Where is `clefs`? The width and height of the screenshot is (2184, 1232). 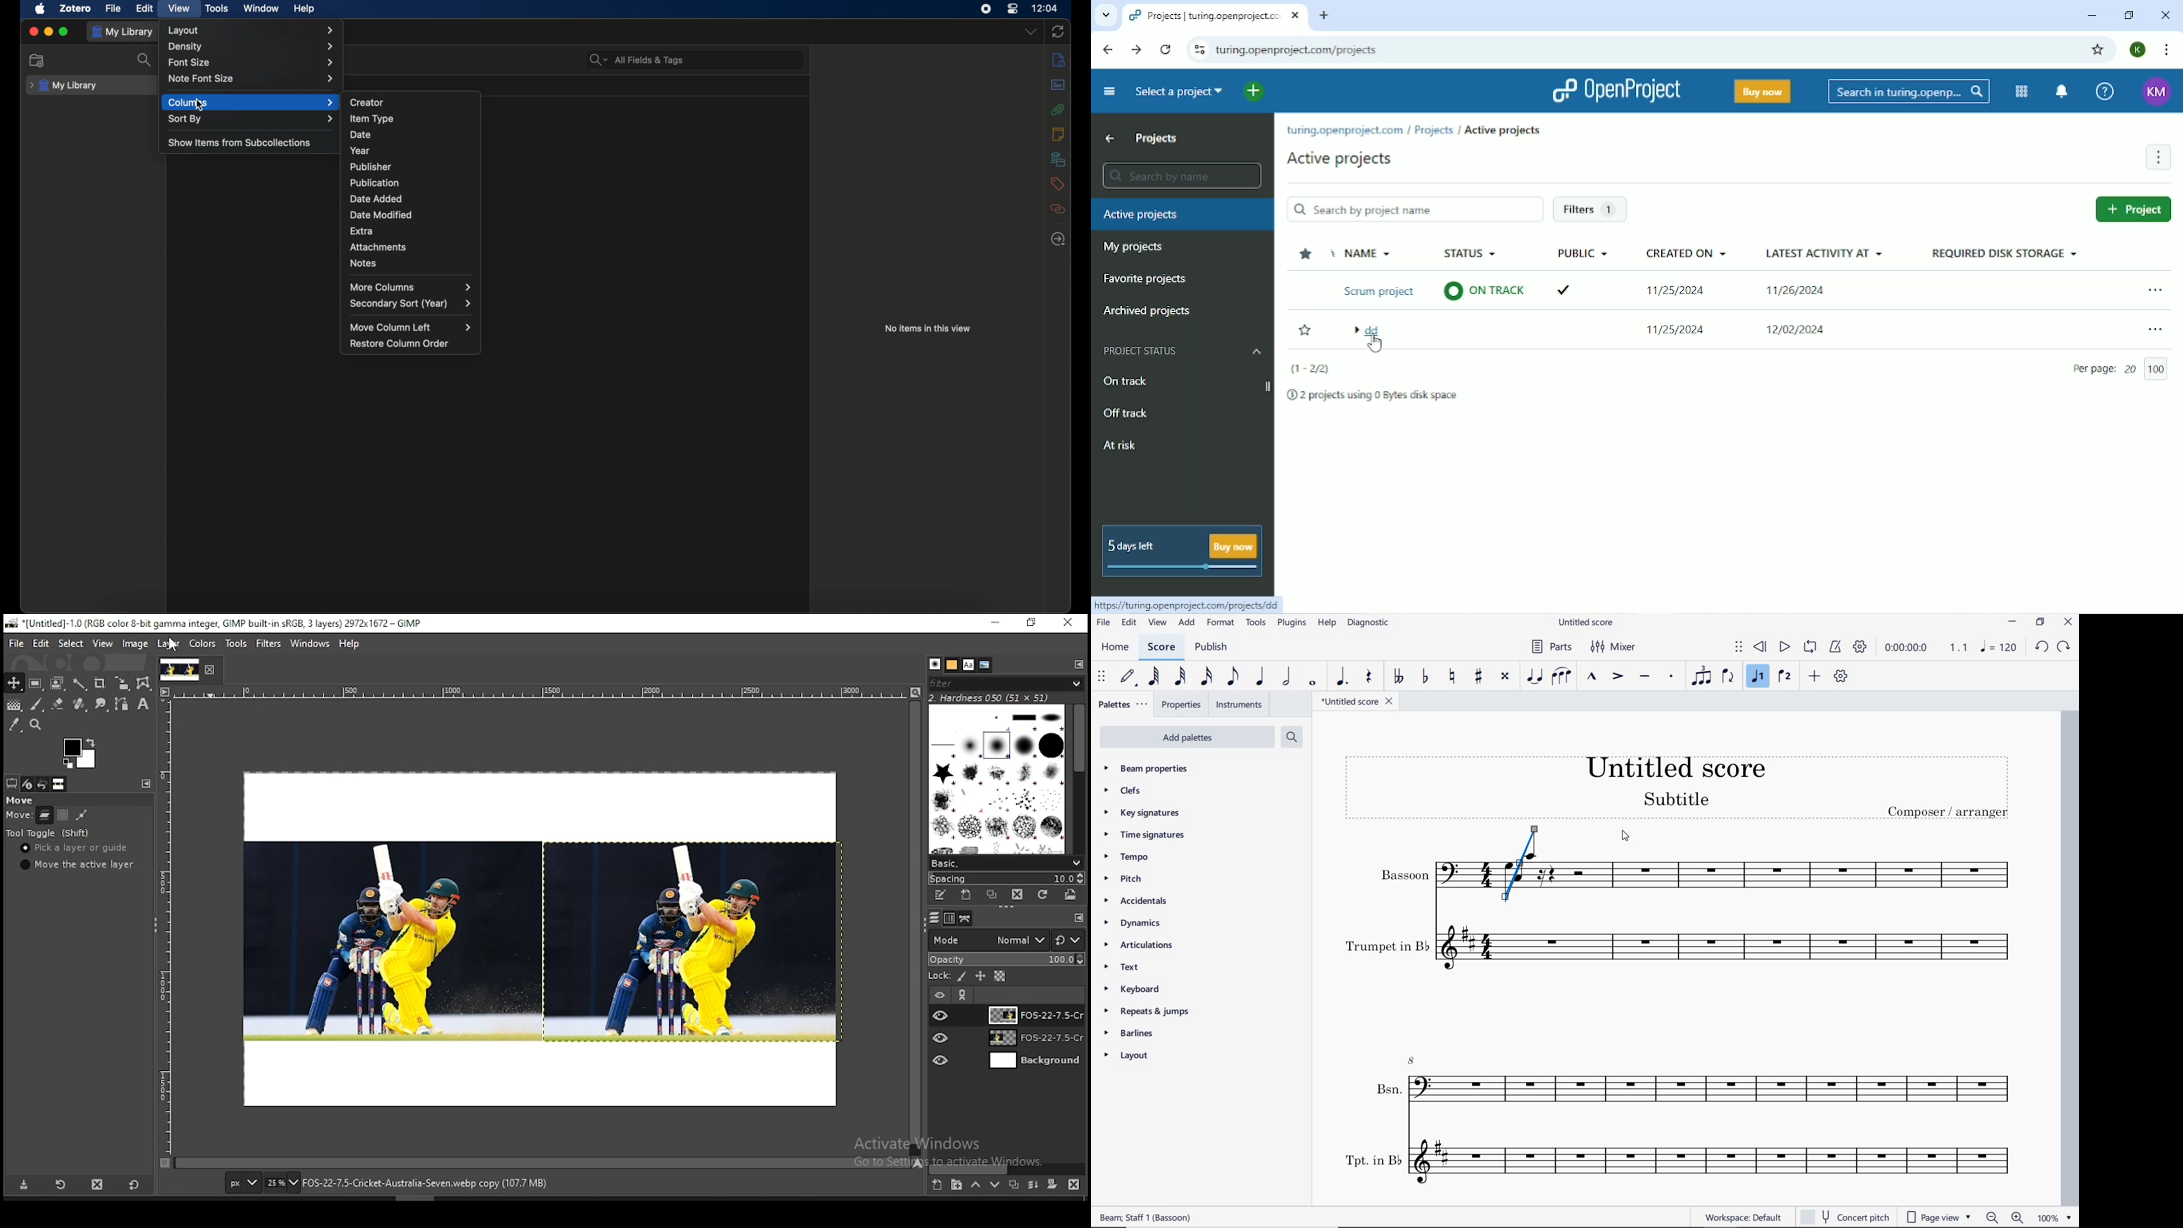 clefs is located at coordinates (1123, 790).